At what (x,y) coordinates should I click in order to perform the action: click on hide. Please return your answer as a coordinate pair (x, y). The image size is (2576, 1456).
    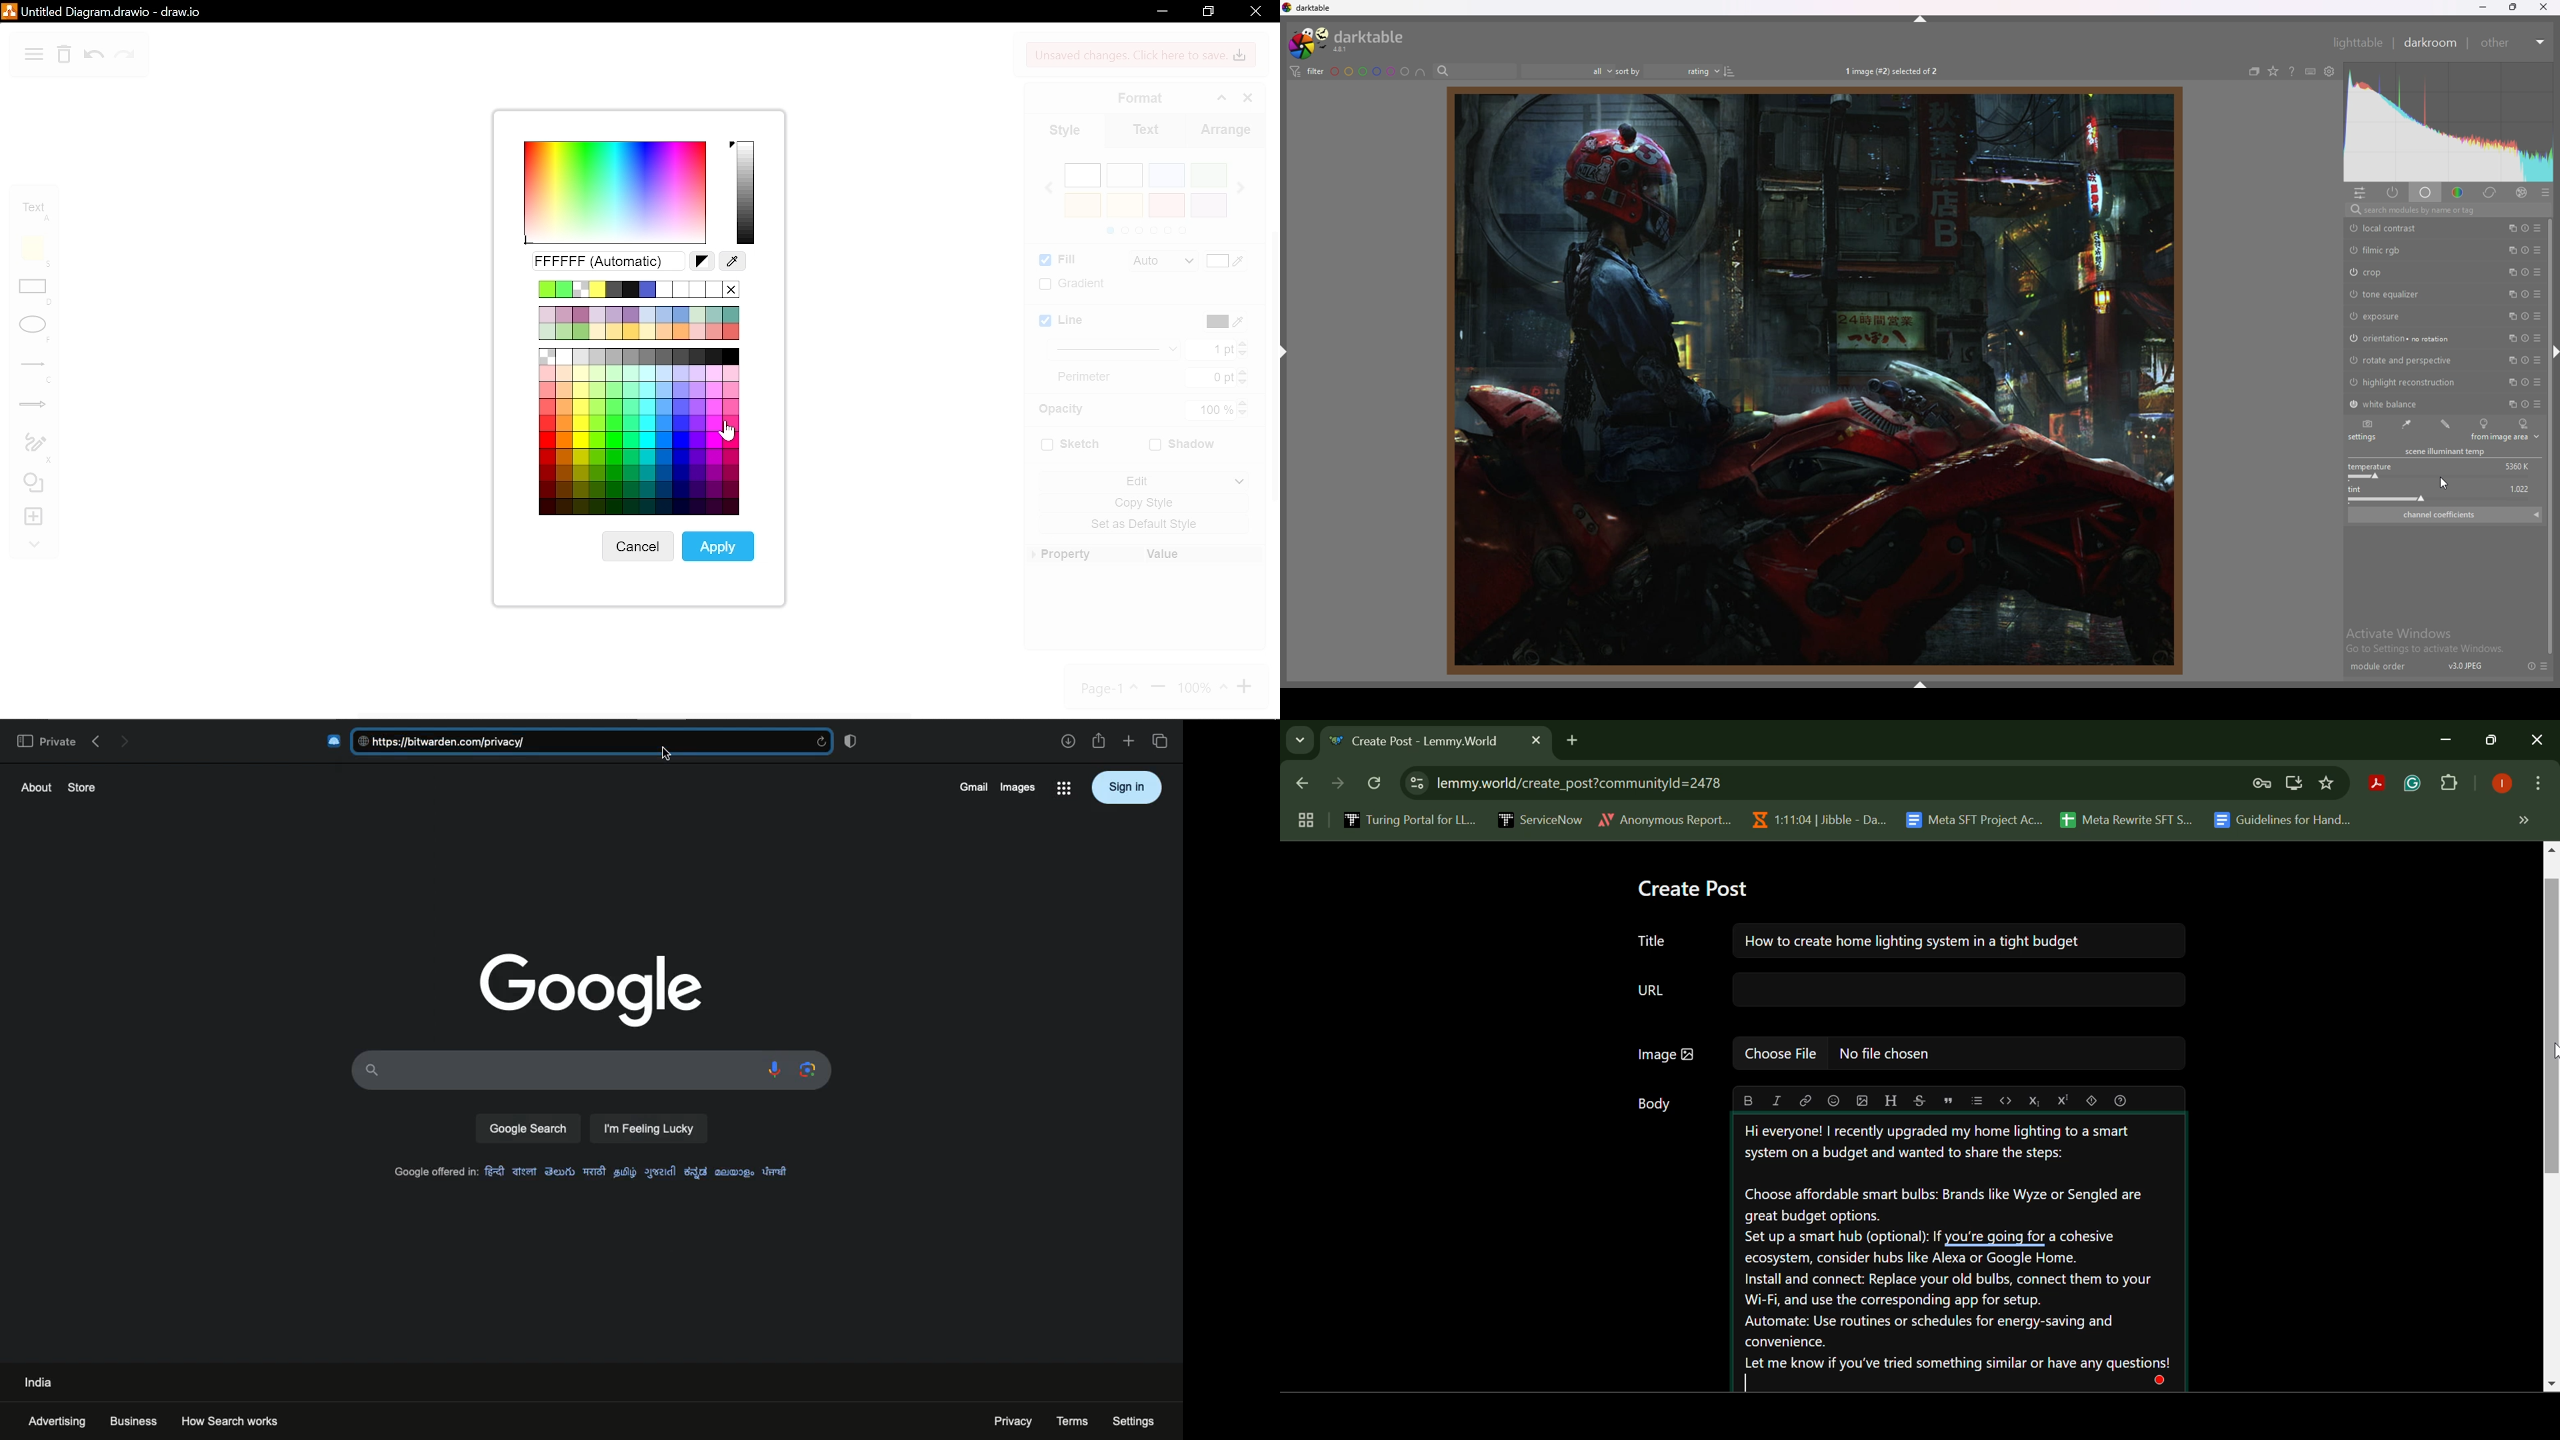
    Looking at the image, I should click on (1285, 354).